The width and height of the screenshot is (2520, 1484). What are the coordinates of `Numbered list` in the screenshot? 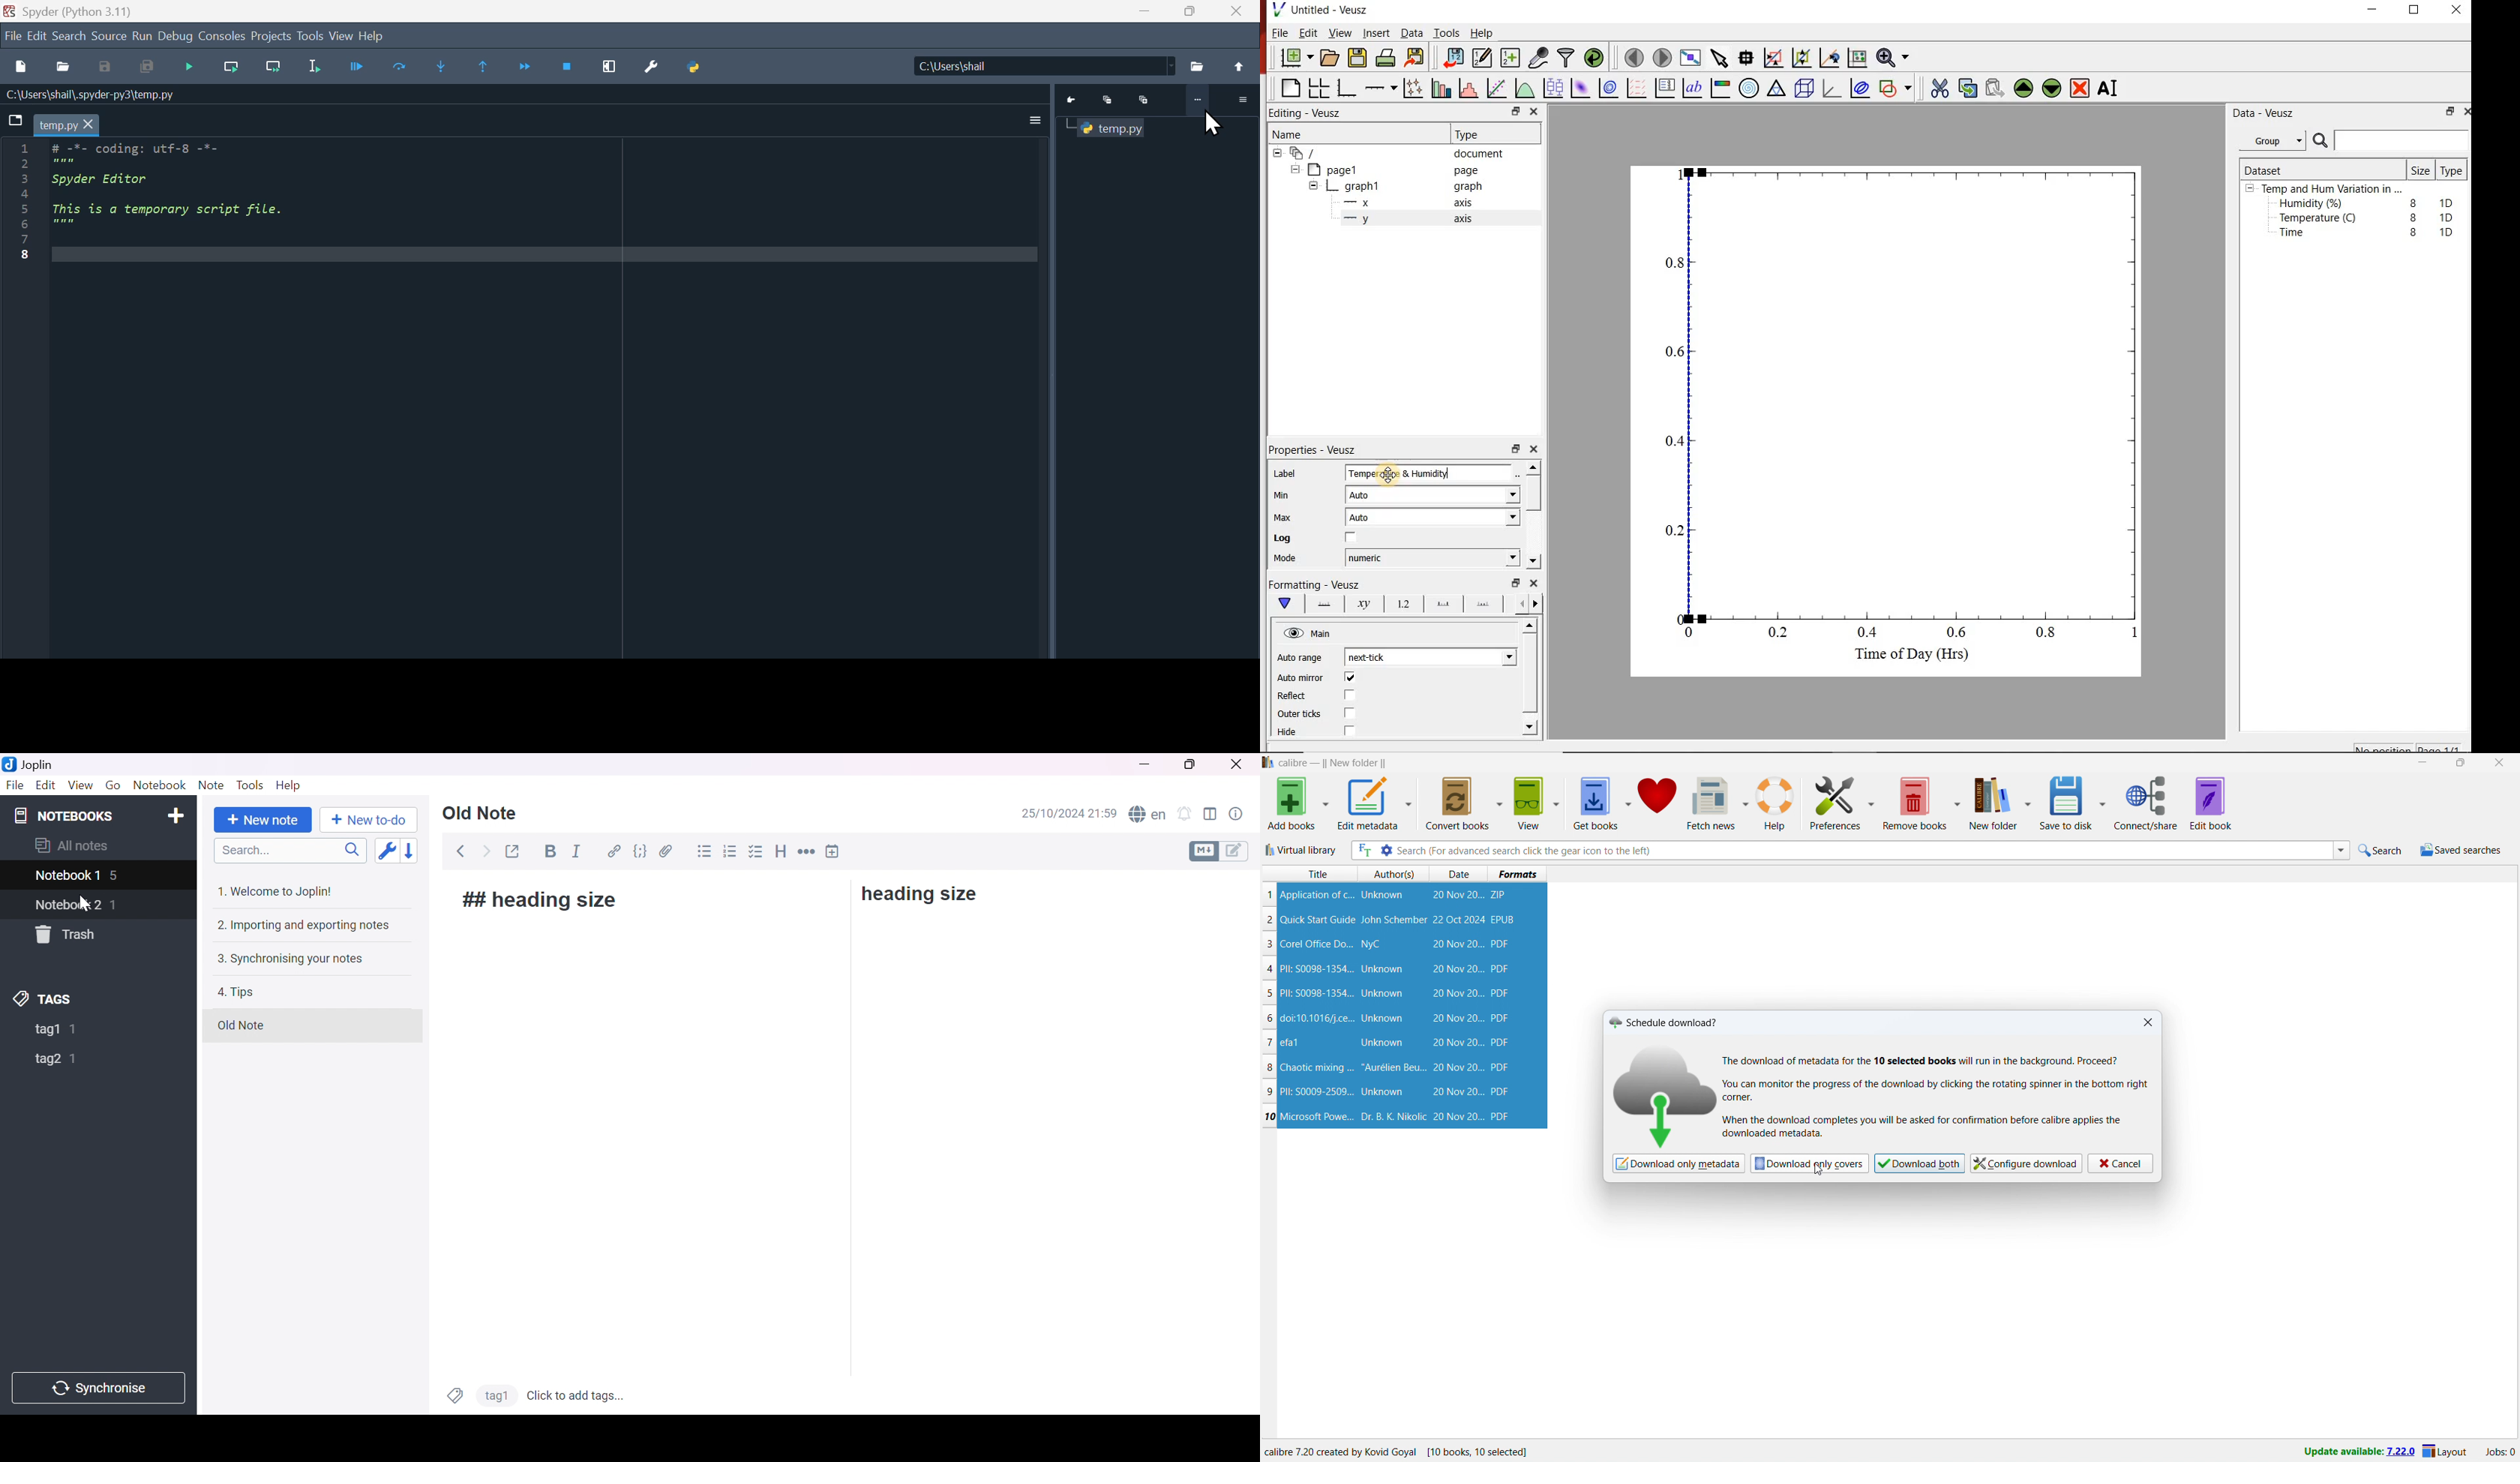 It's located at (731, 852).